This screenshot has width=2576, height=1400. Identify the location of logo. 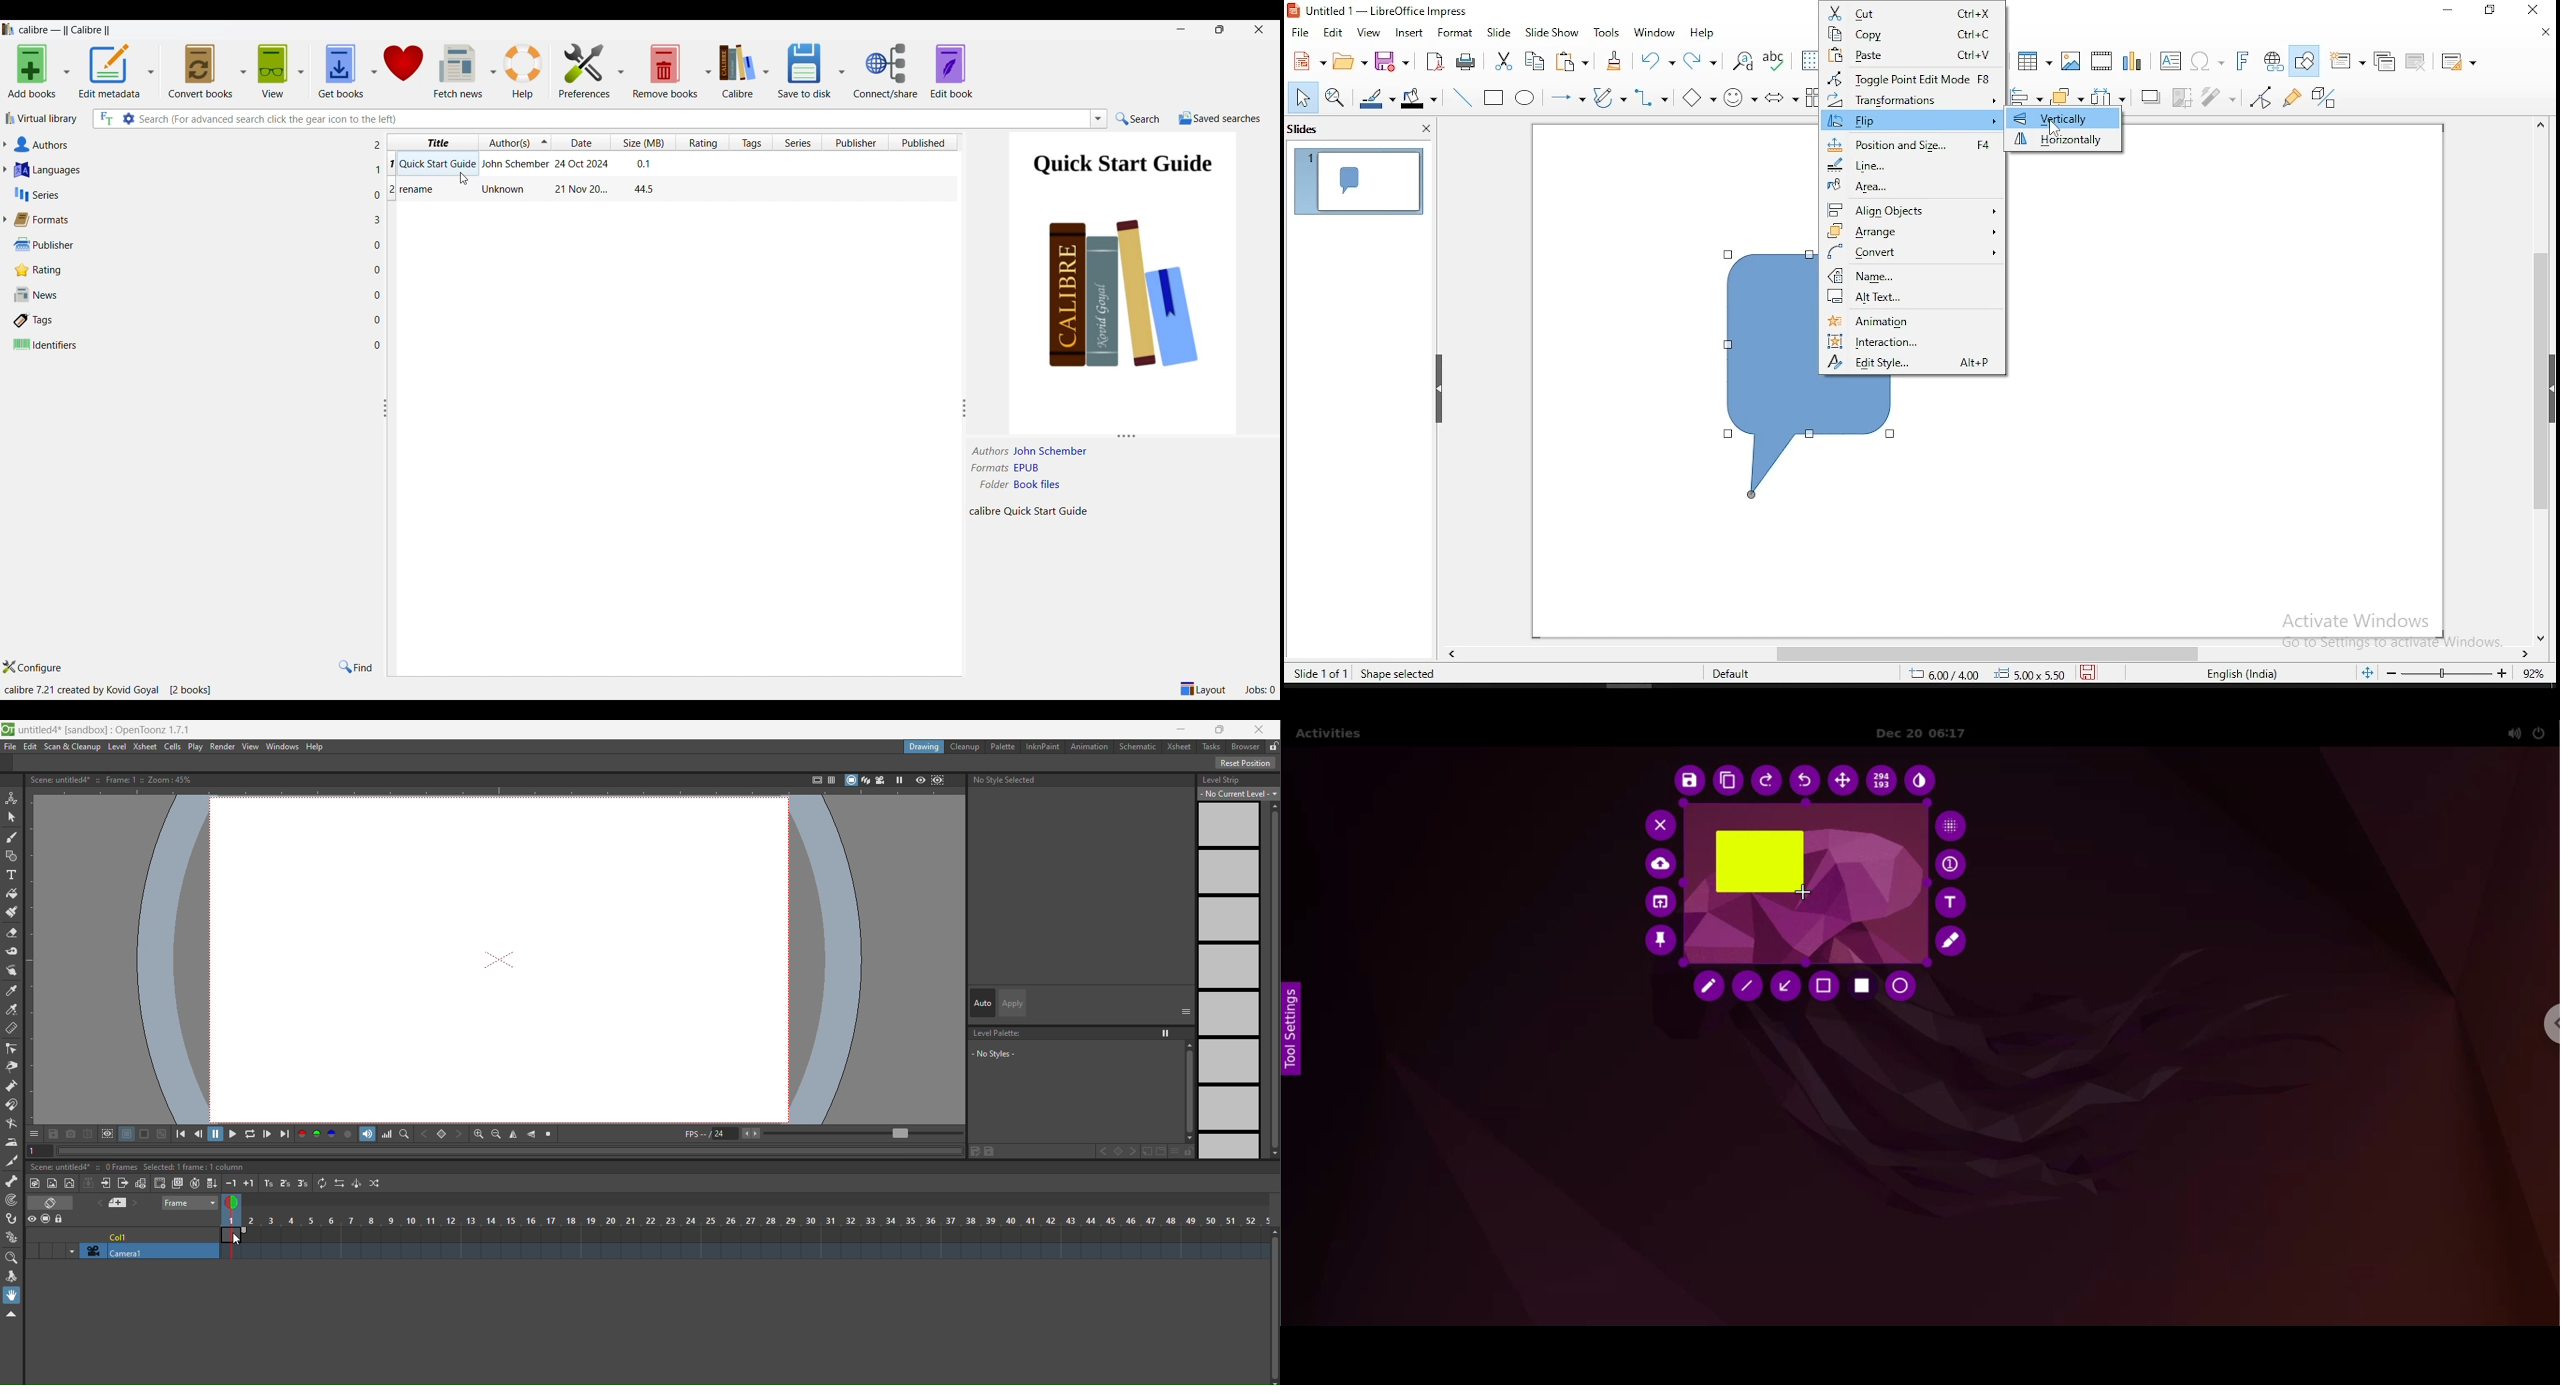
(8, 730).